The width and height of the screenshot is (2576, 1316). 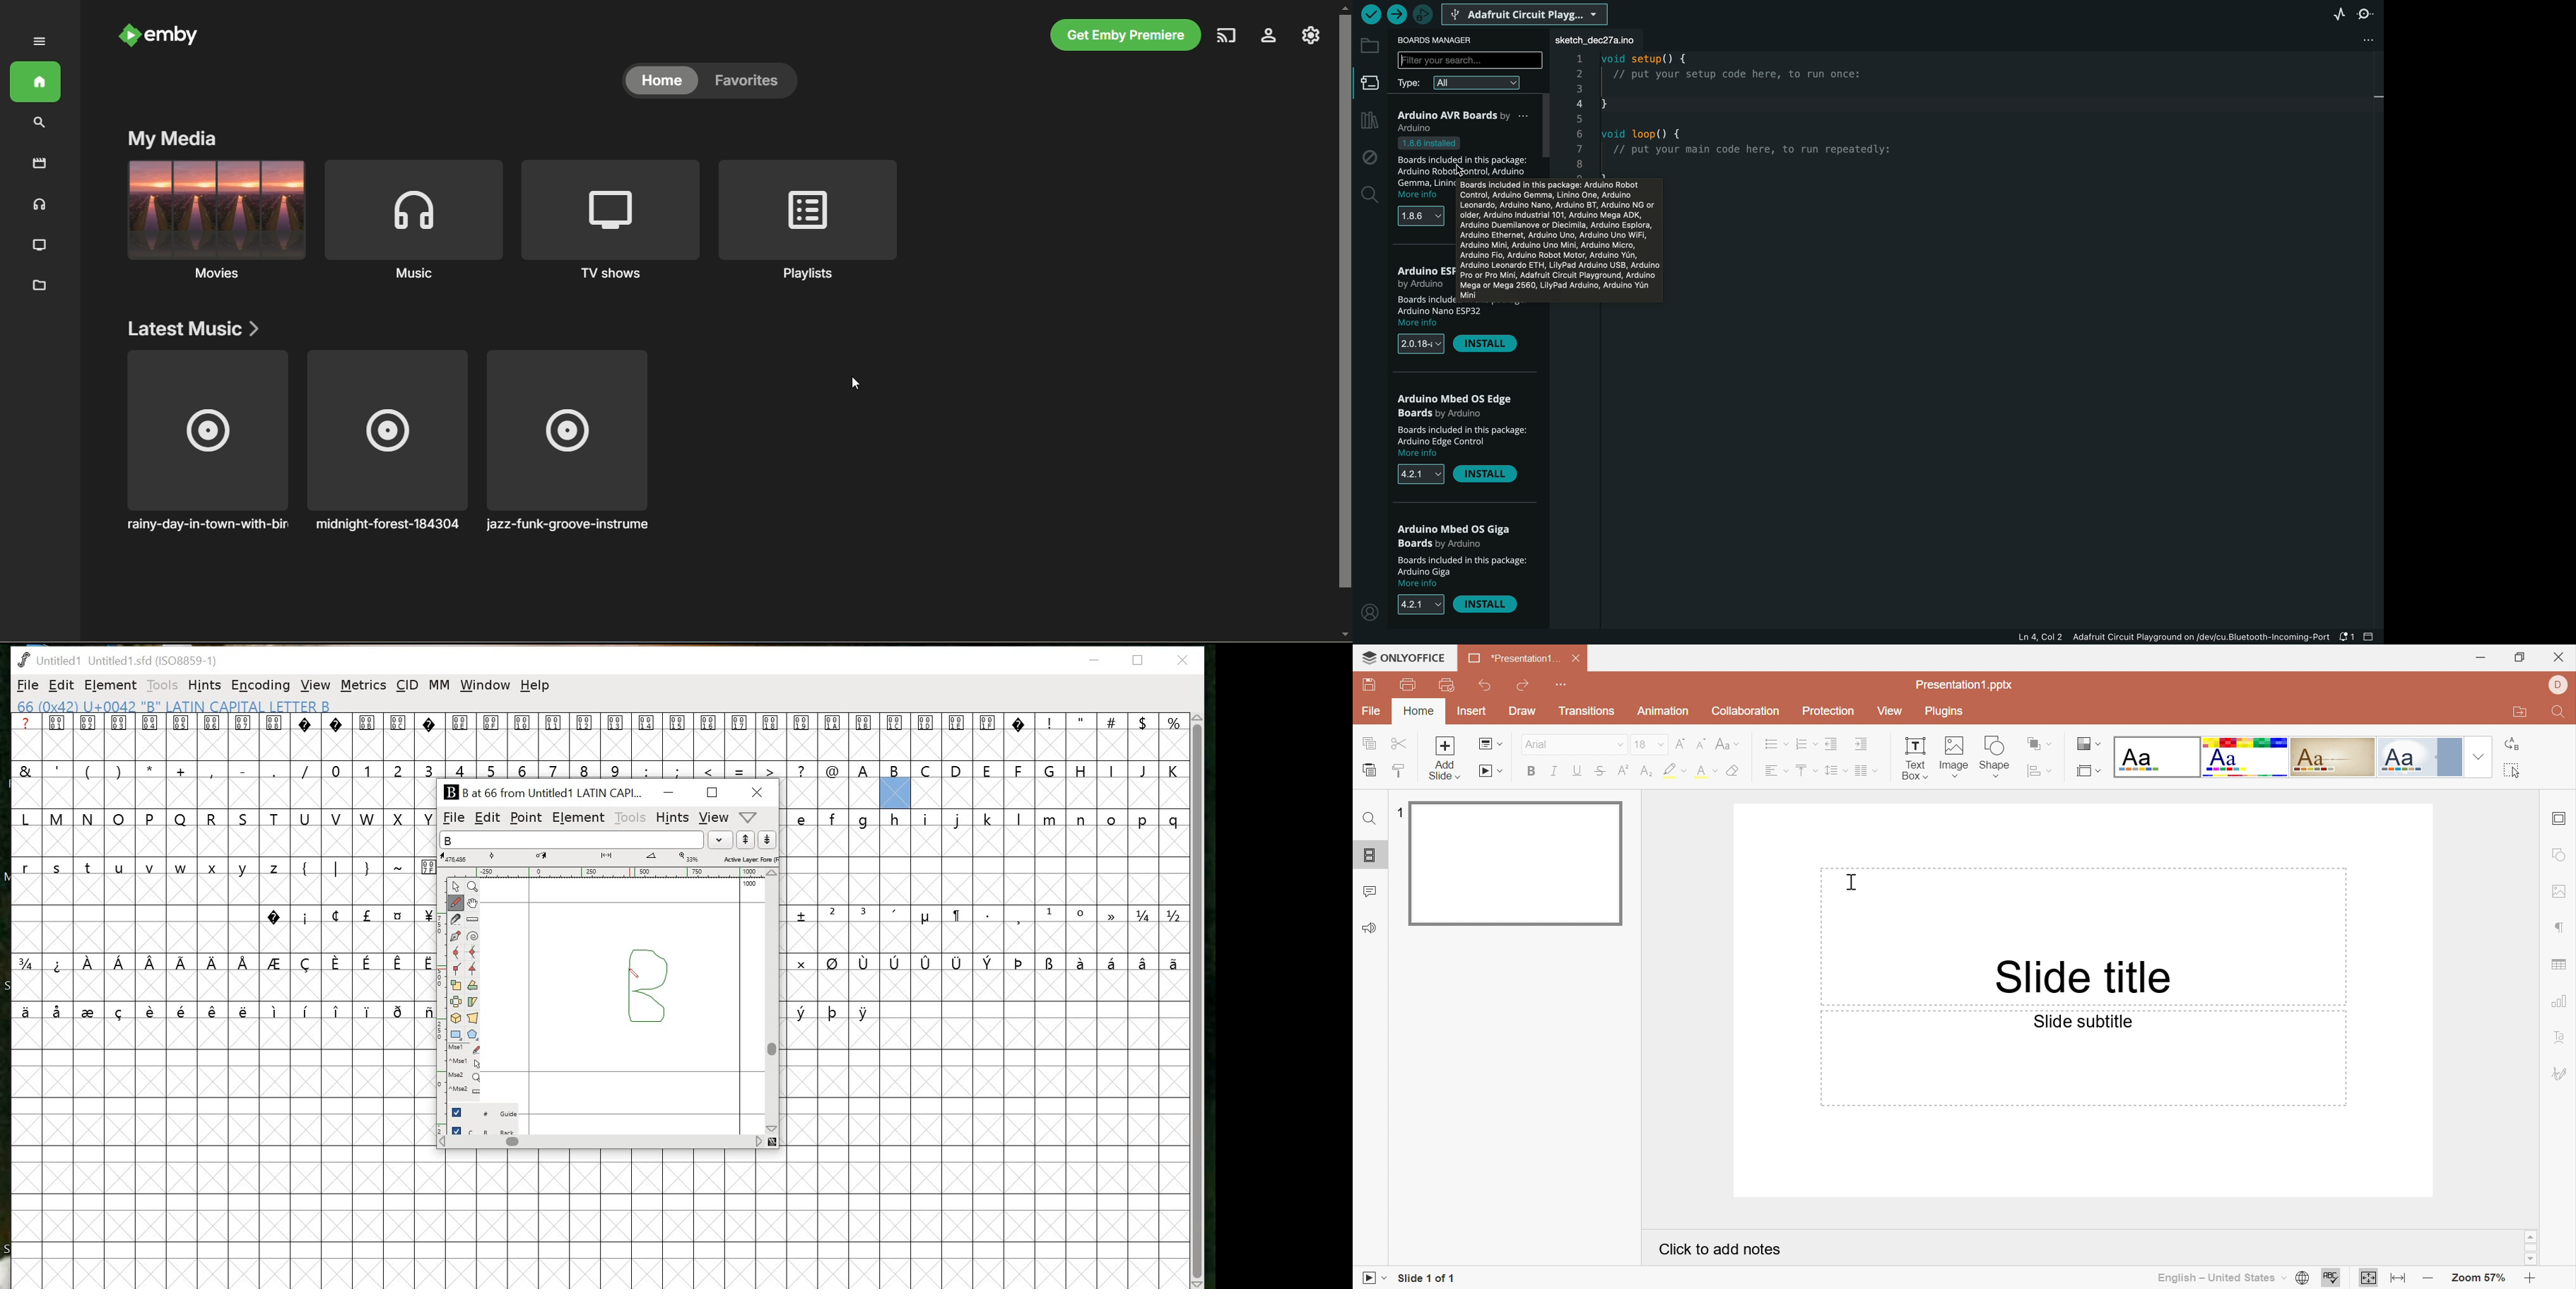 What do you see at coordinates (774, 1002) in the screenshot?
I see `scrollbar` at bounding box center [774, 1002].